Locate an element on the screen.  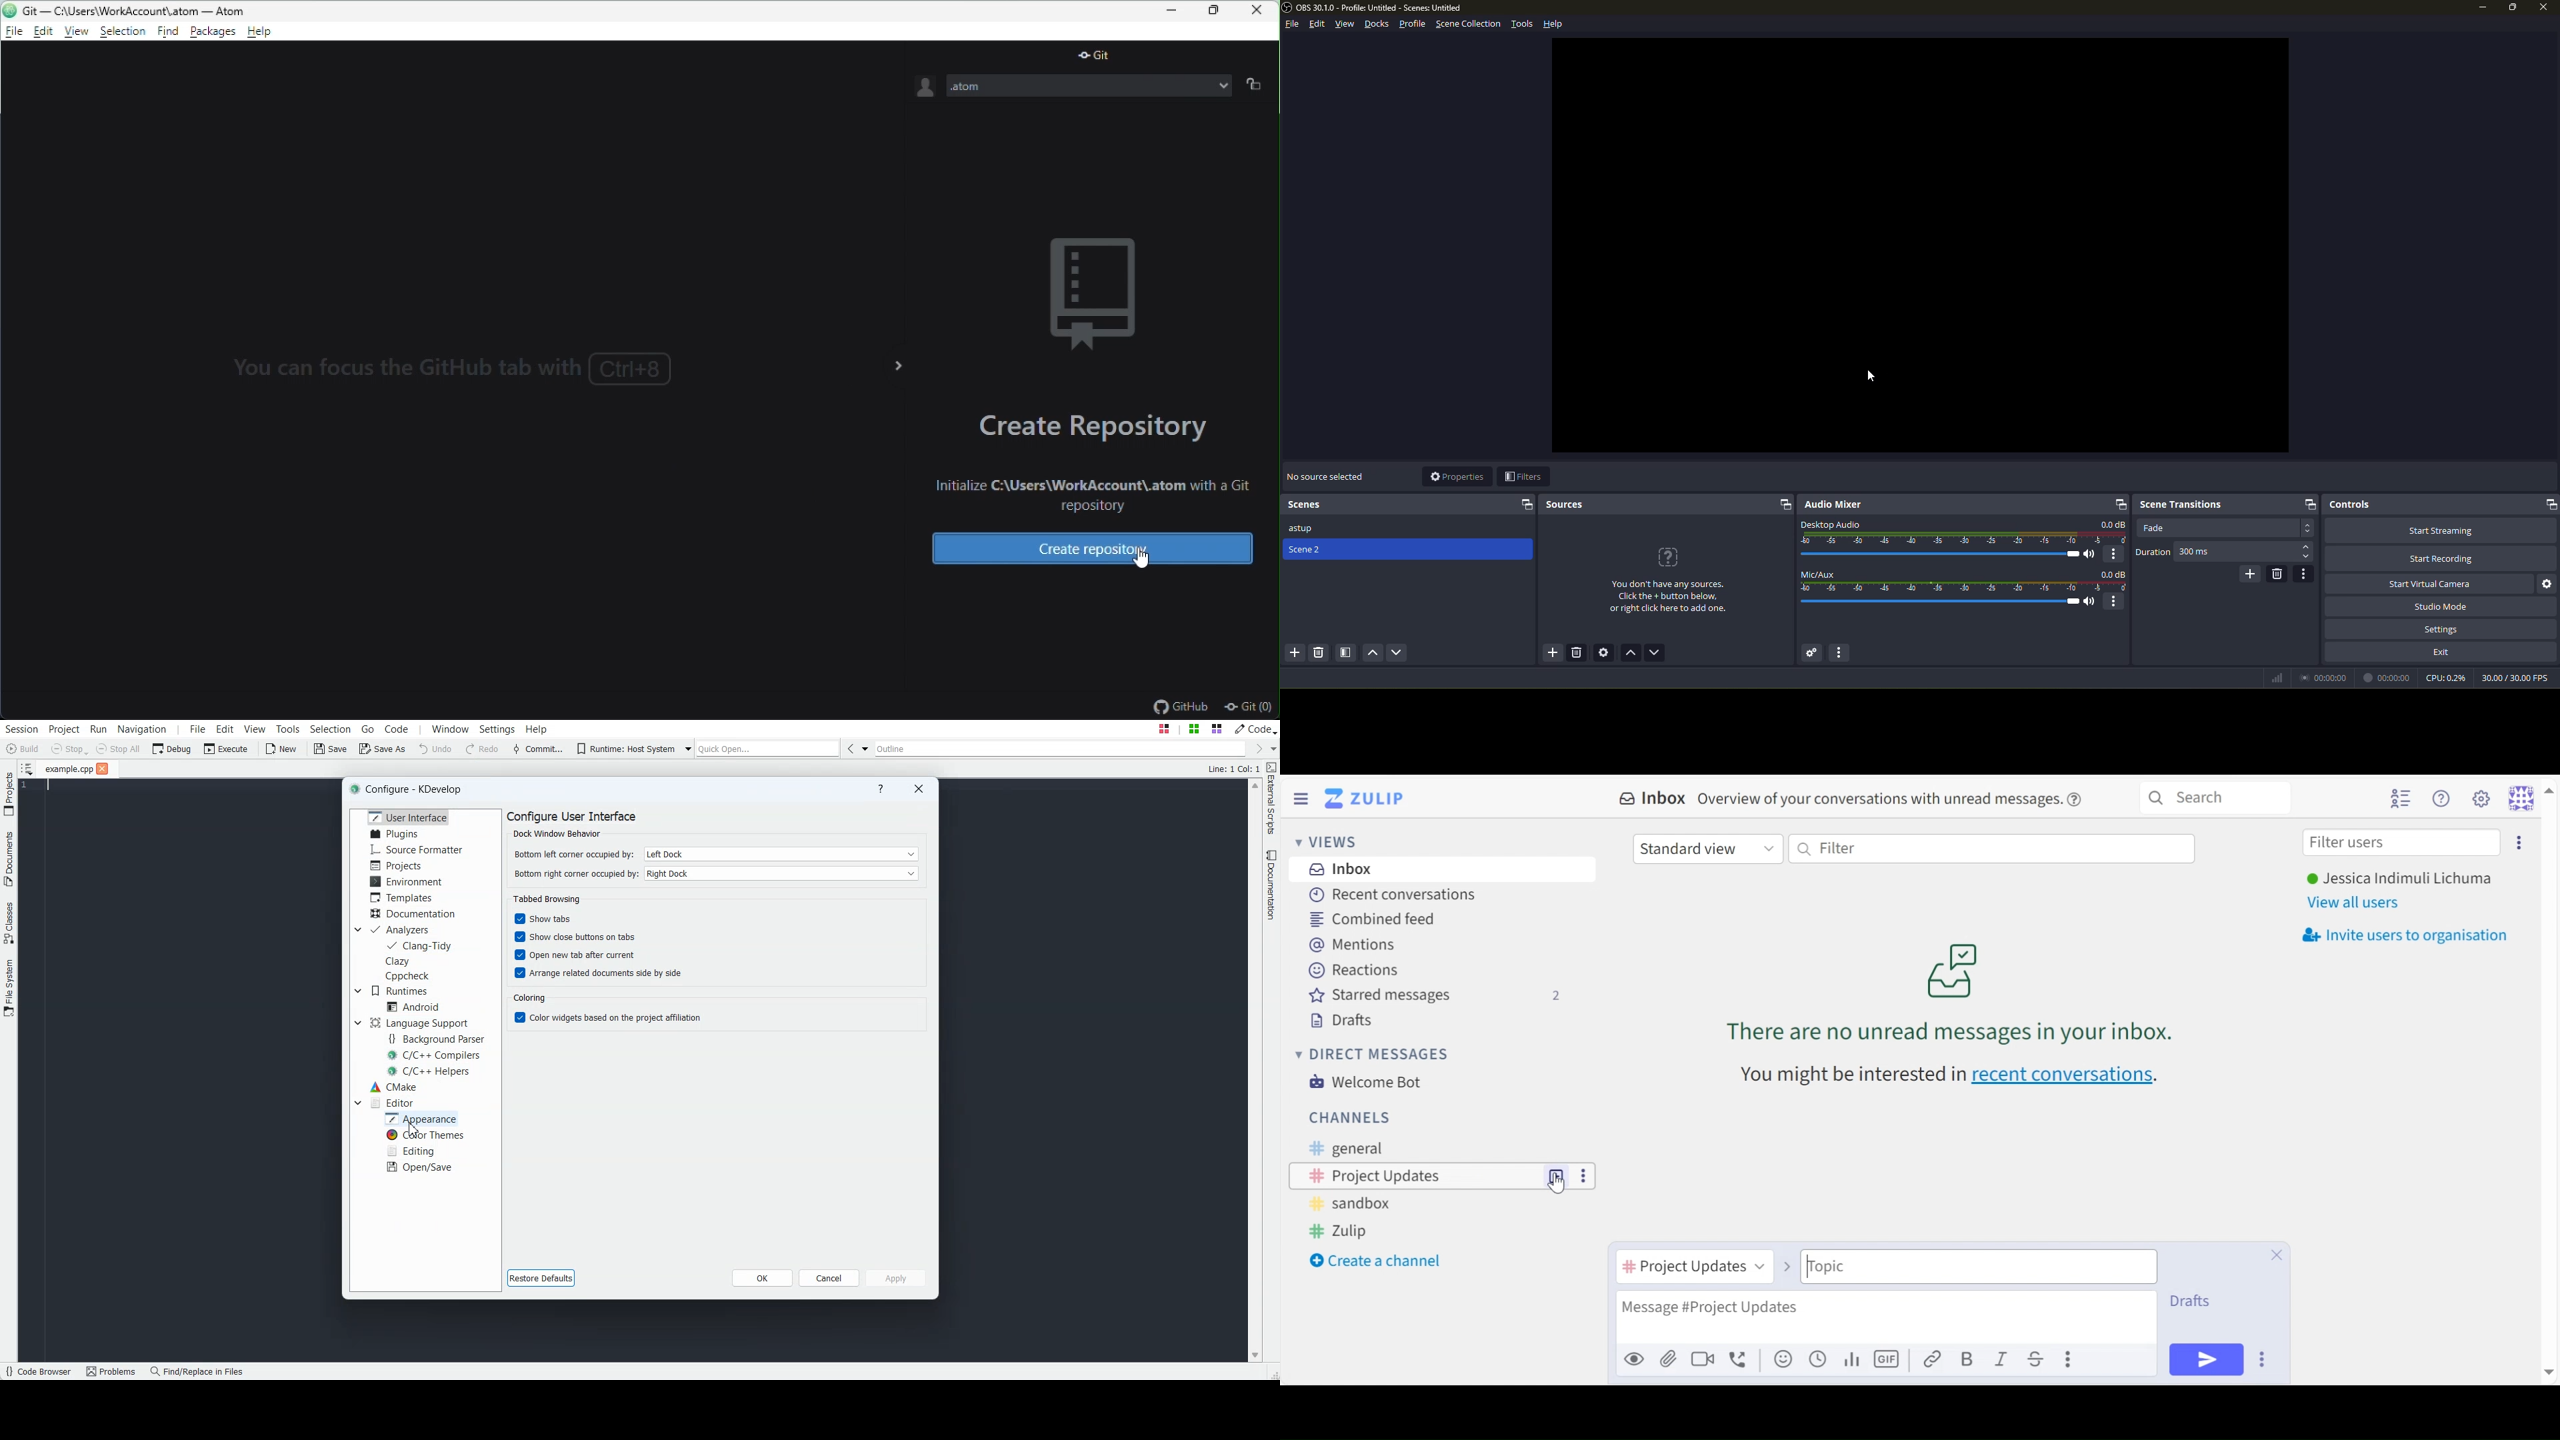
You don't have any sources.Click the + button below,or right click here to add one. is located at coordinates (1669, 597).